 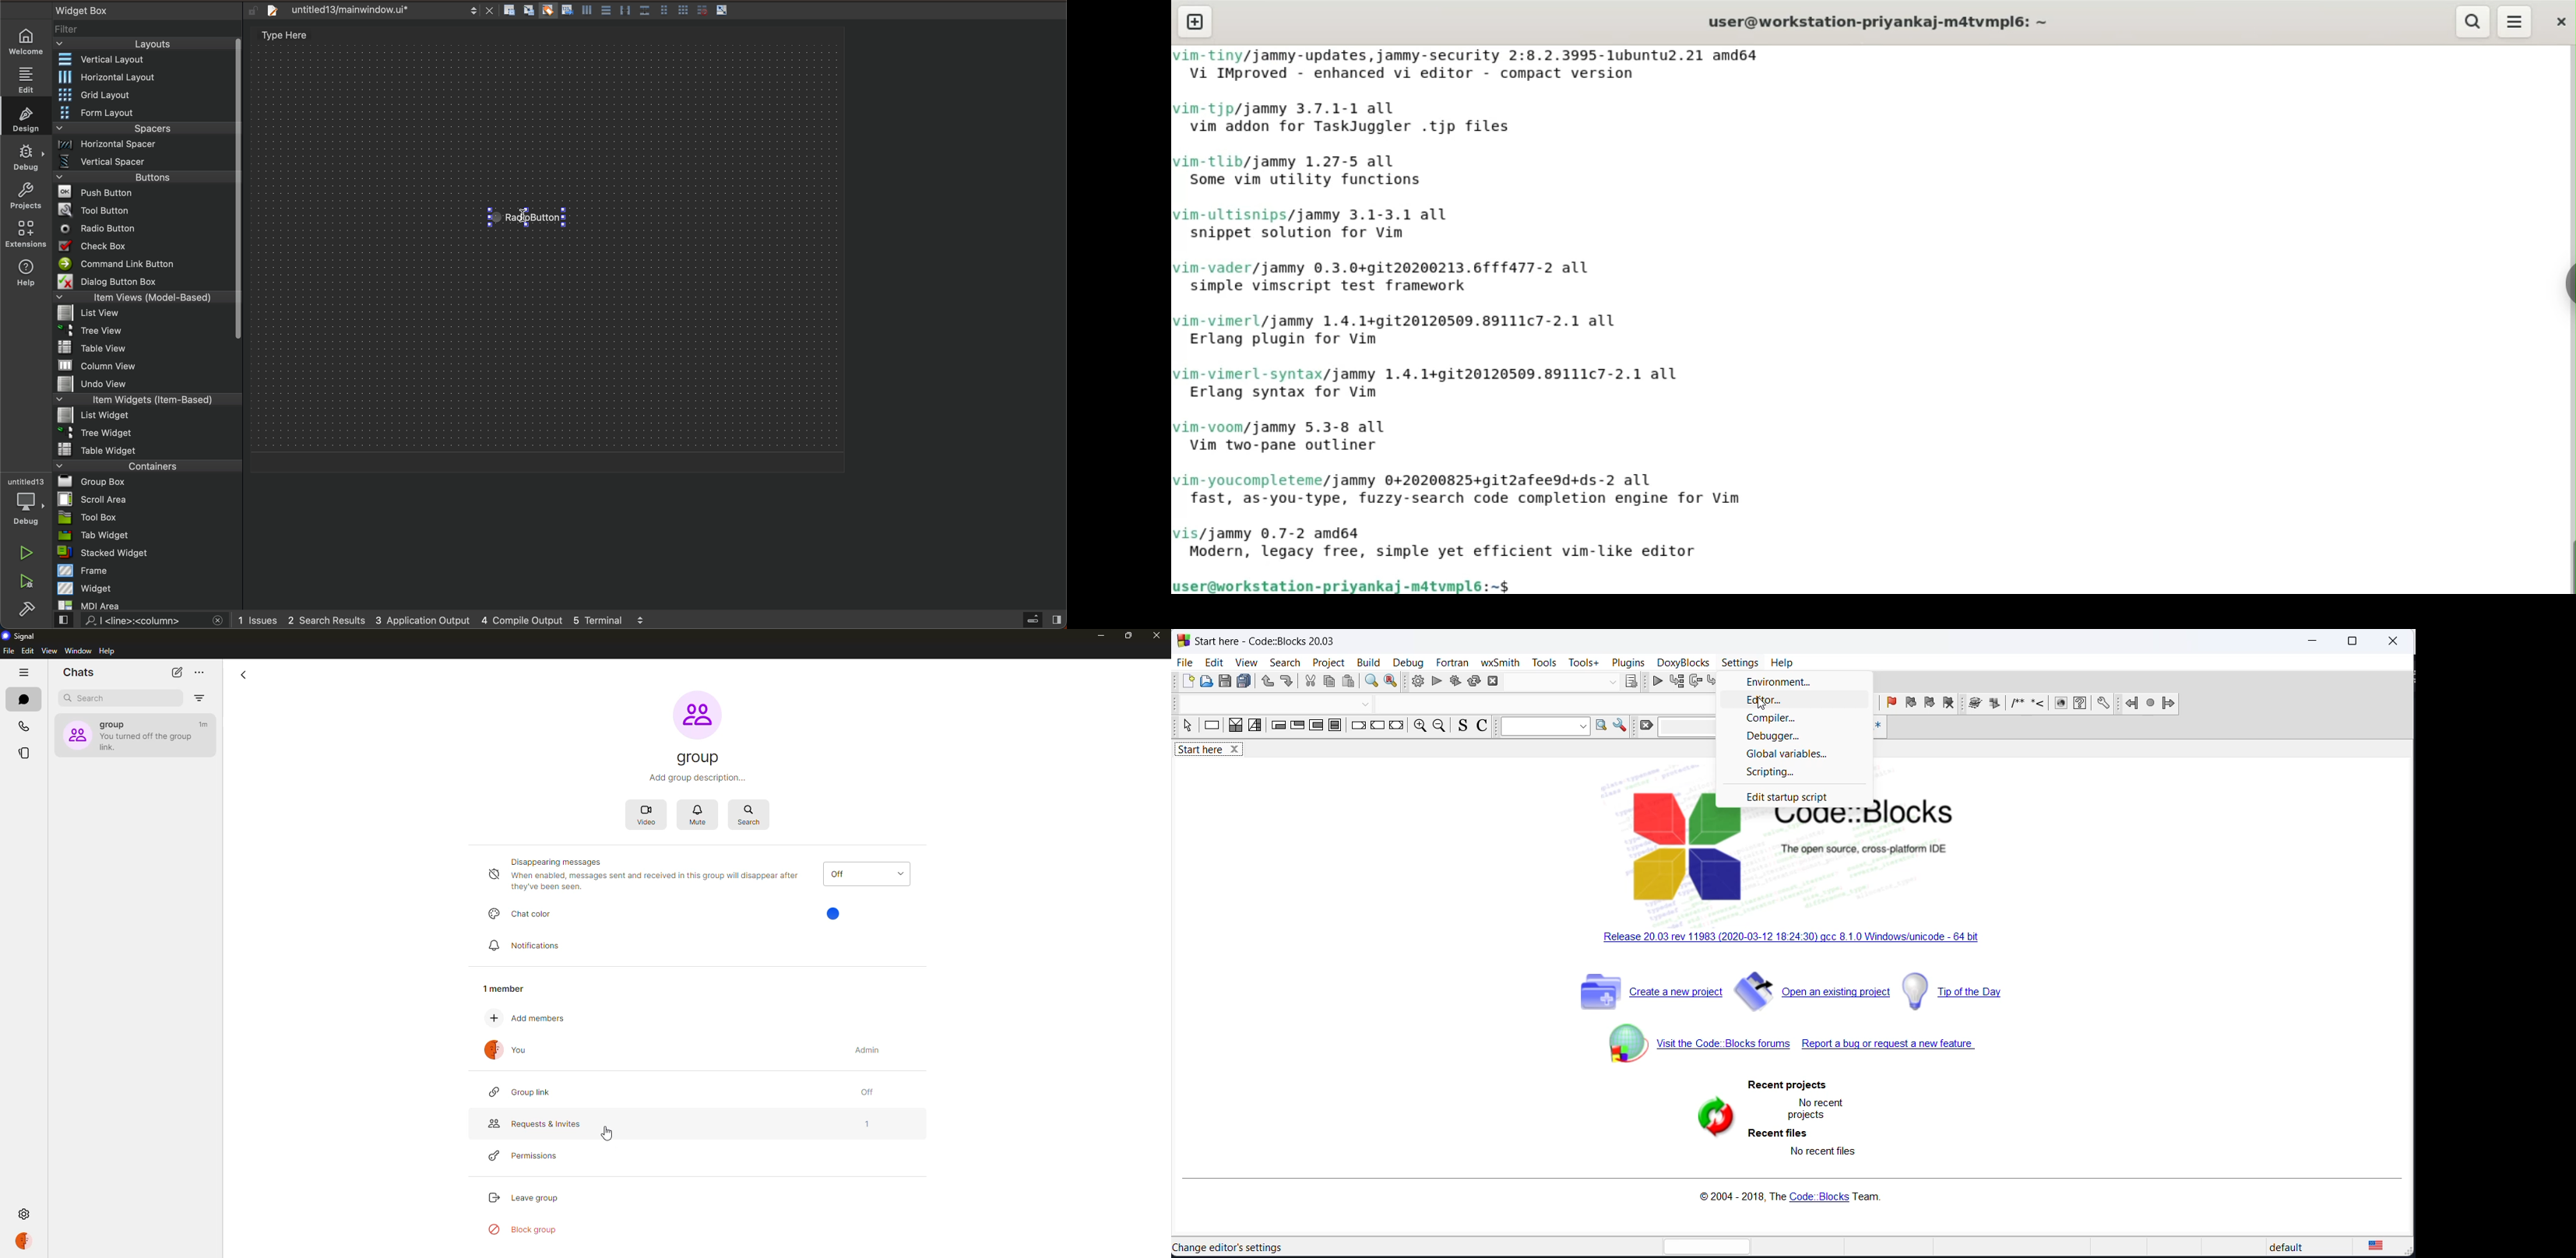 I want to click on settings, so click(x=1738, y=663).